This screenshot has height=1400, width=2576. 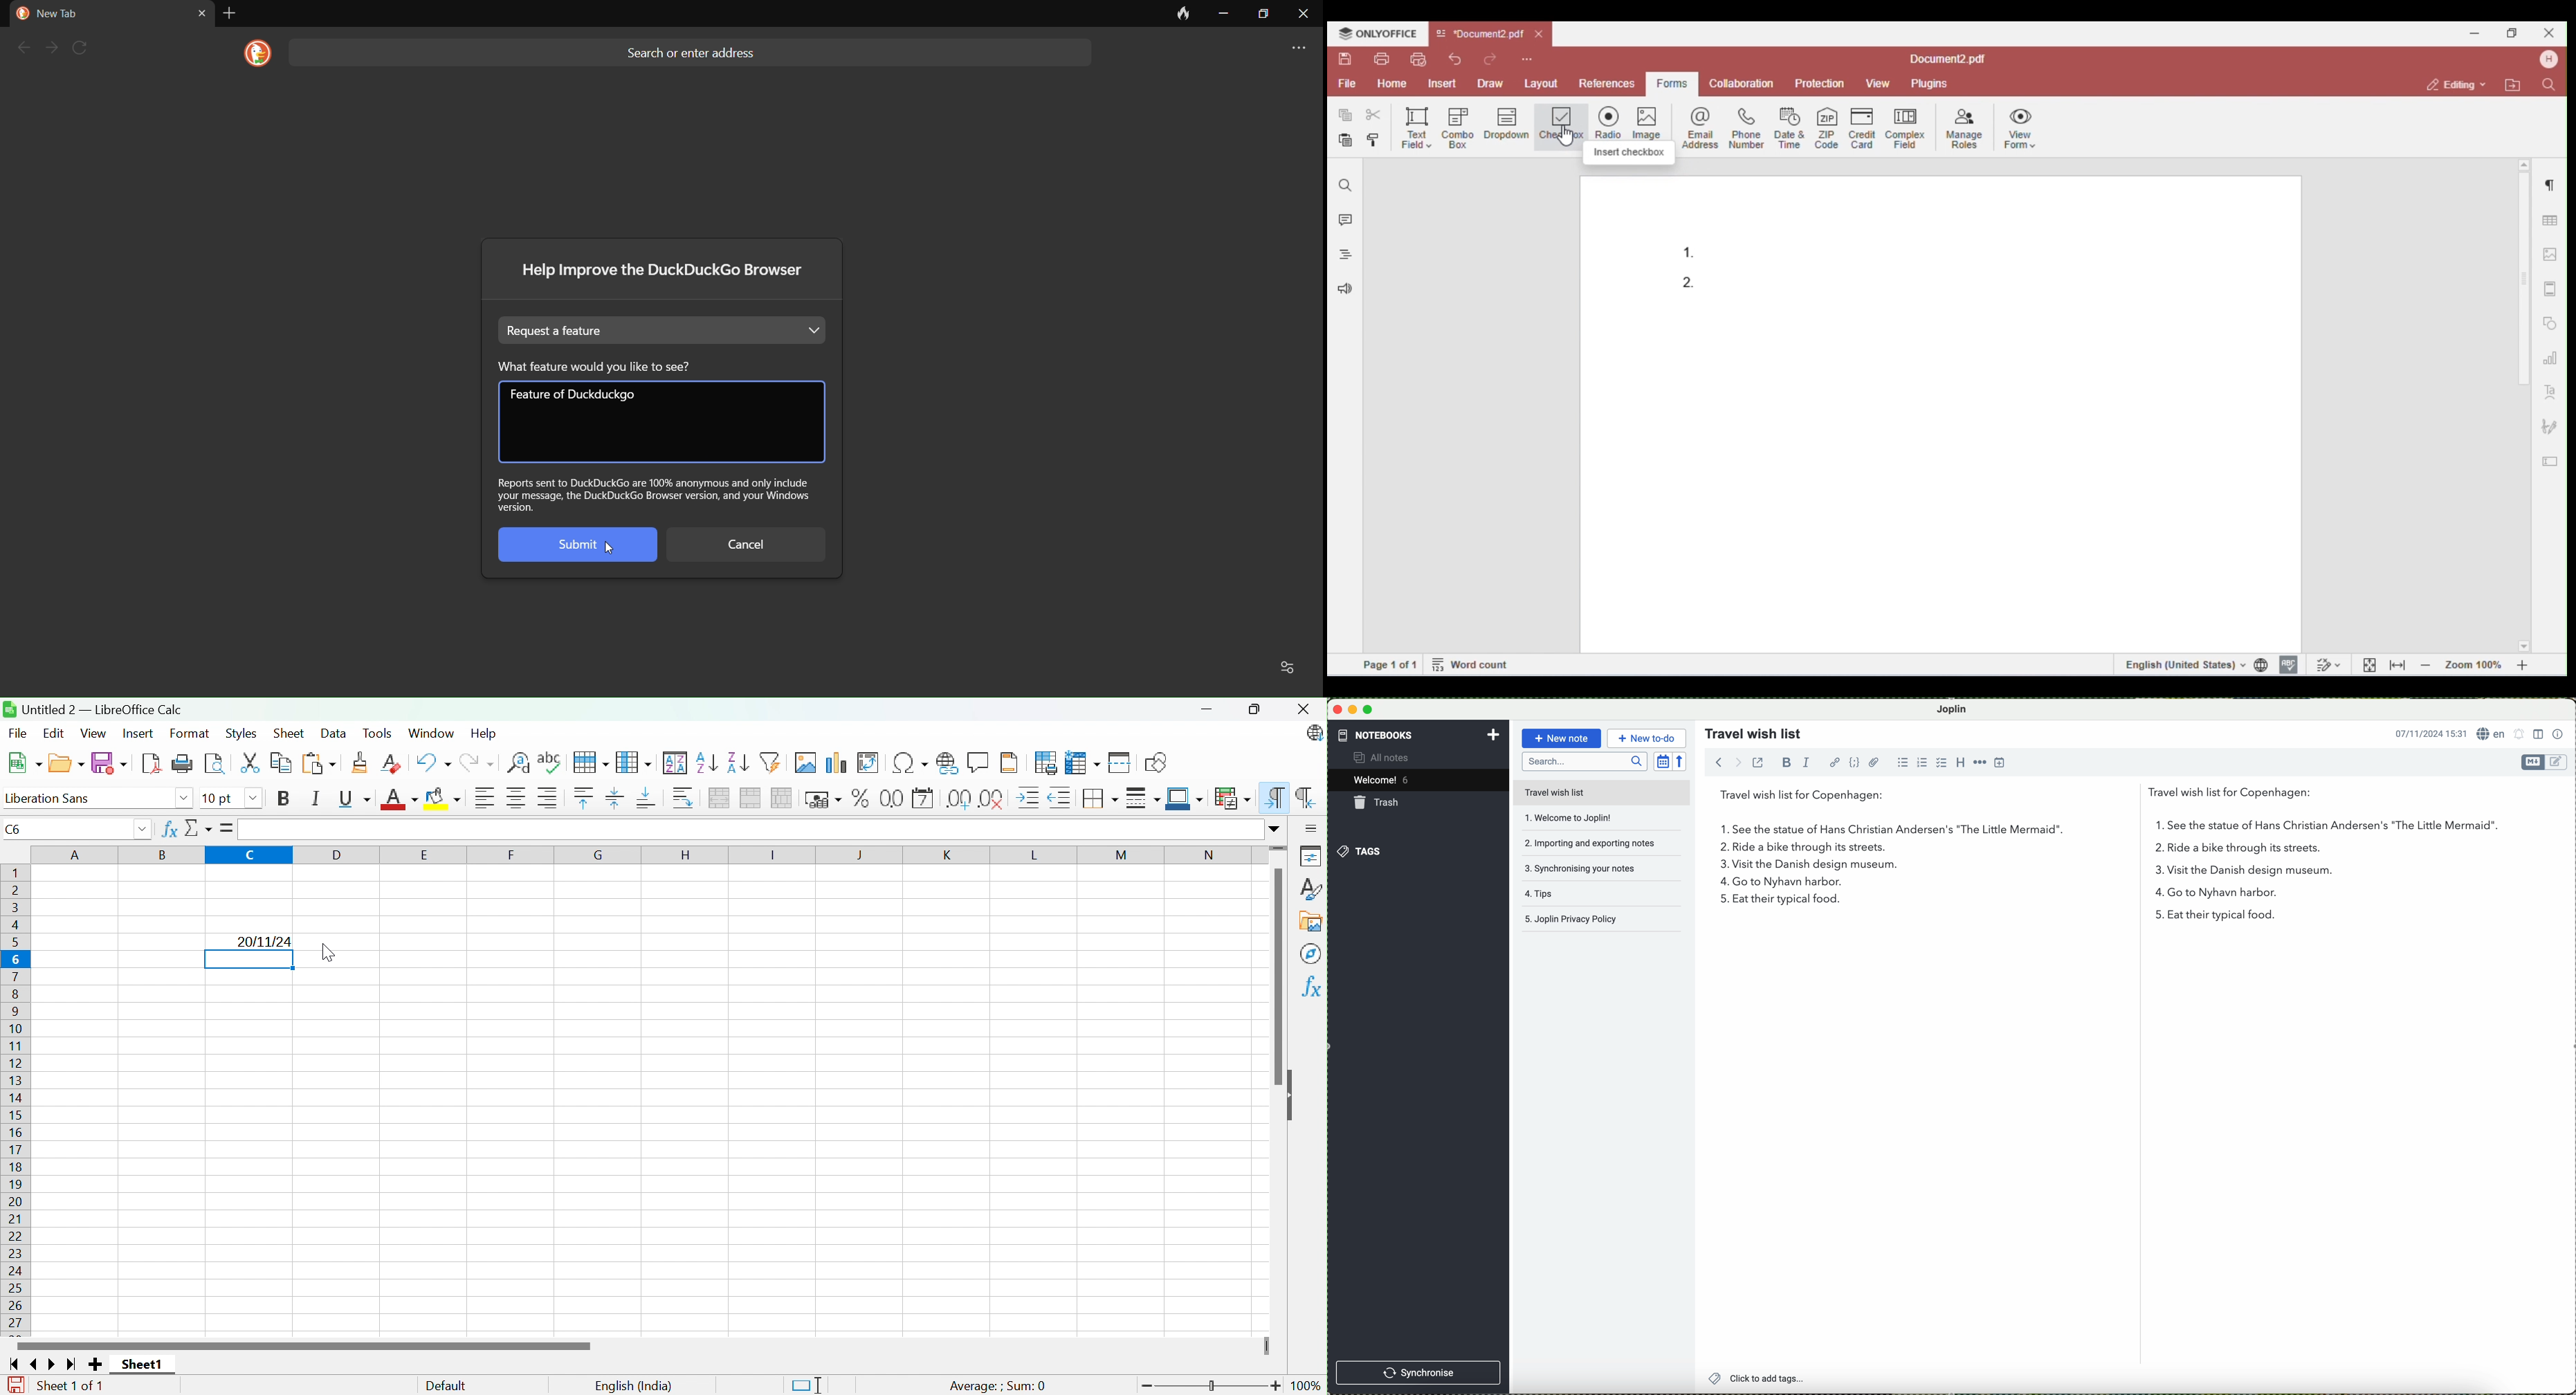 What do you see at coordinates (316, 797) in the screenshot?
I see `Italic` at bounding box center [316, 797].